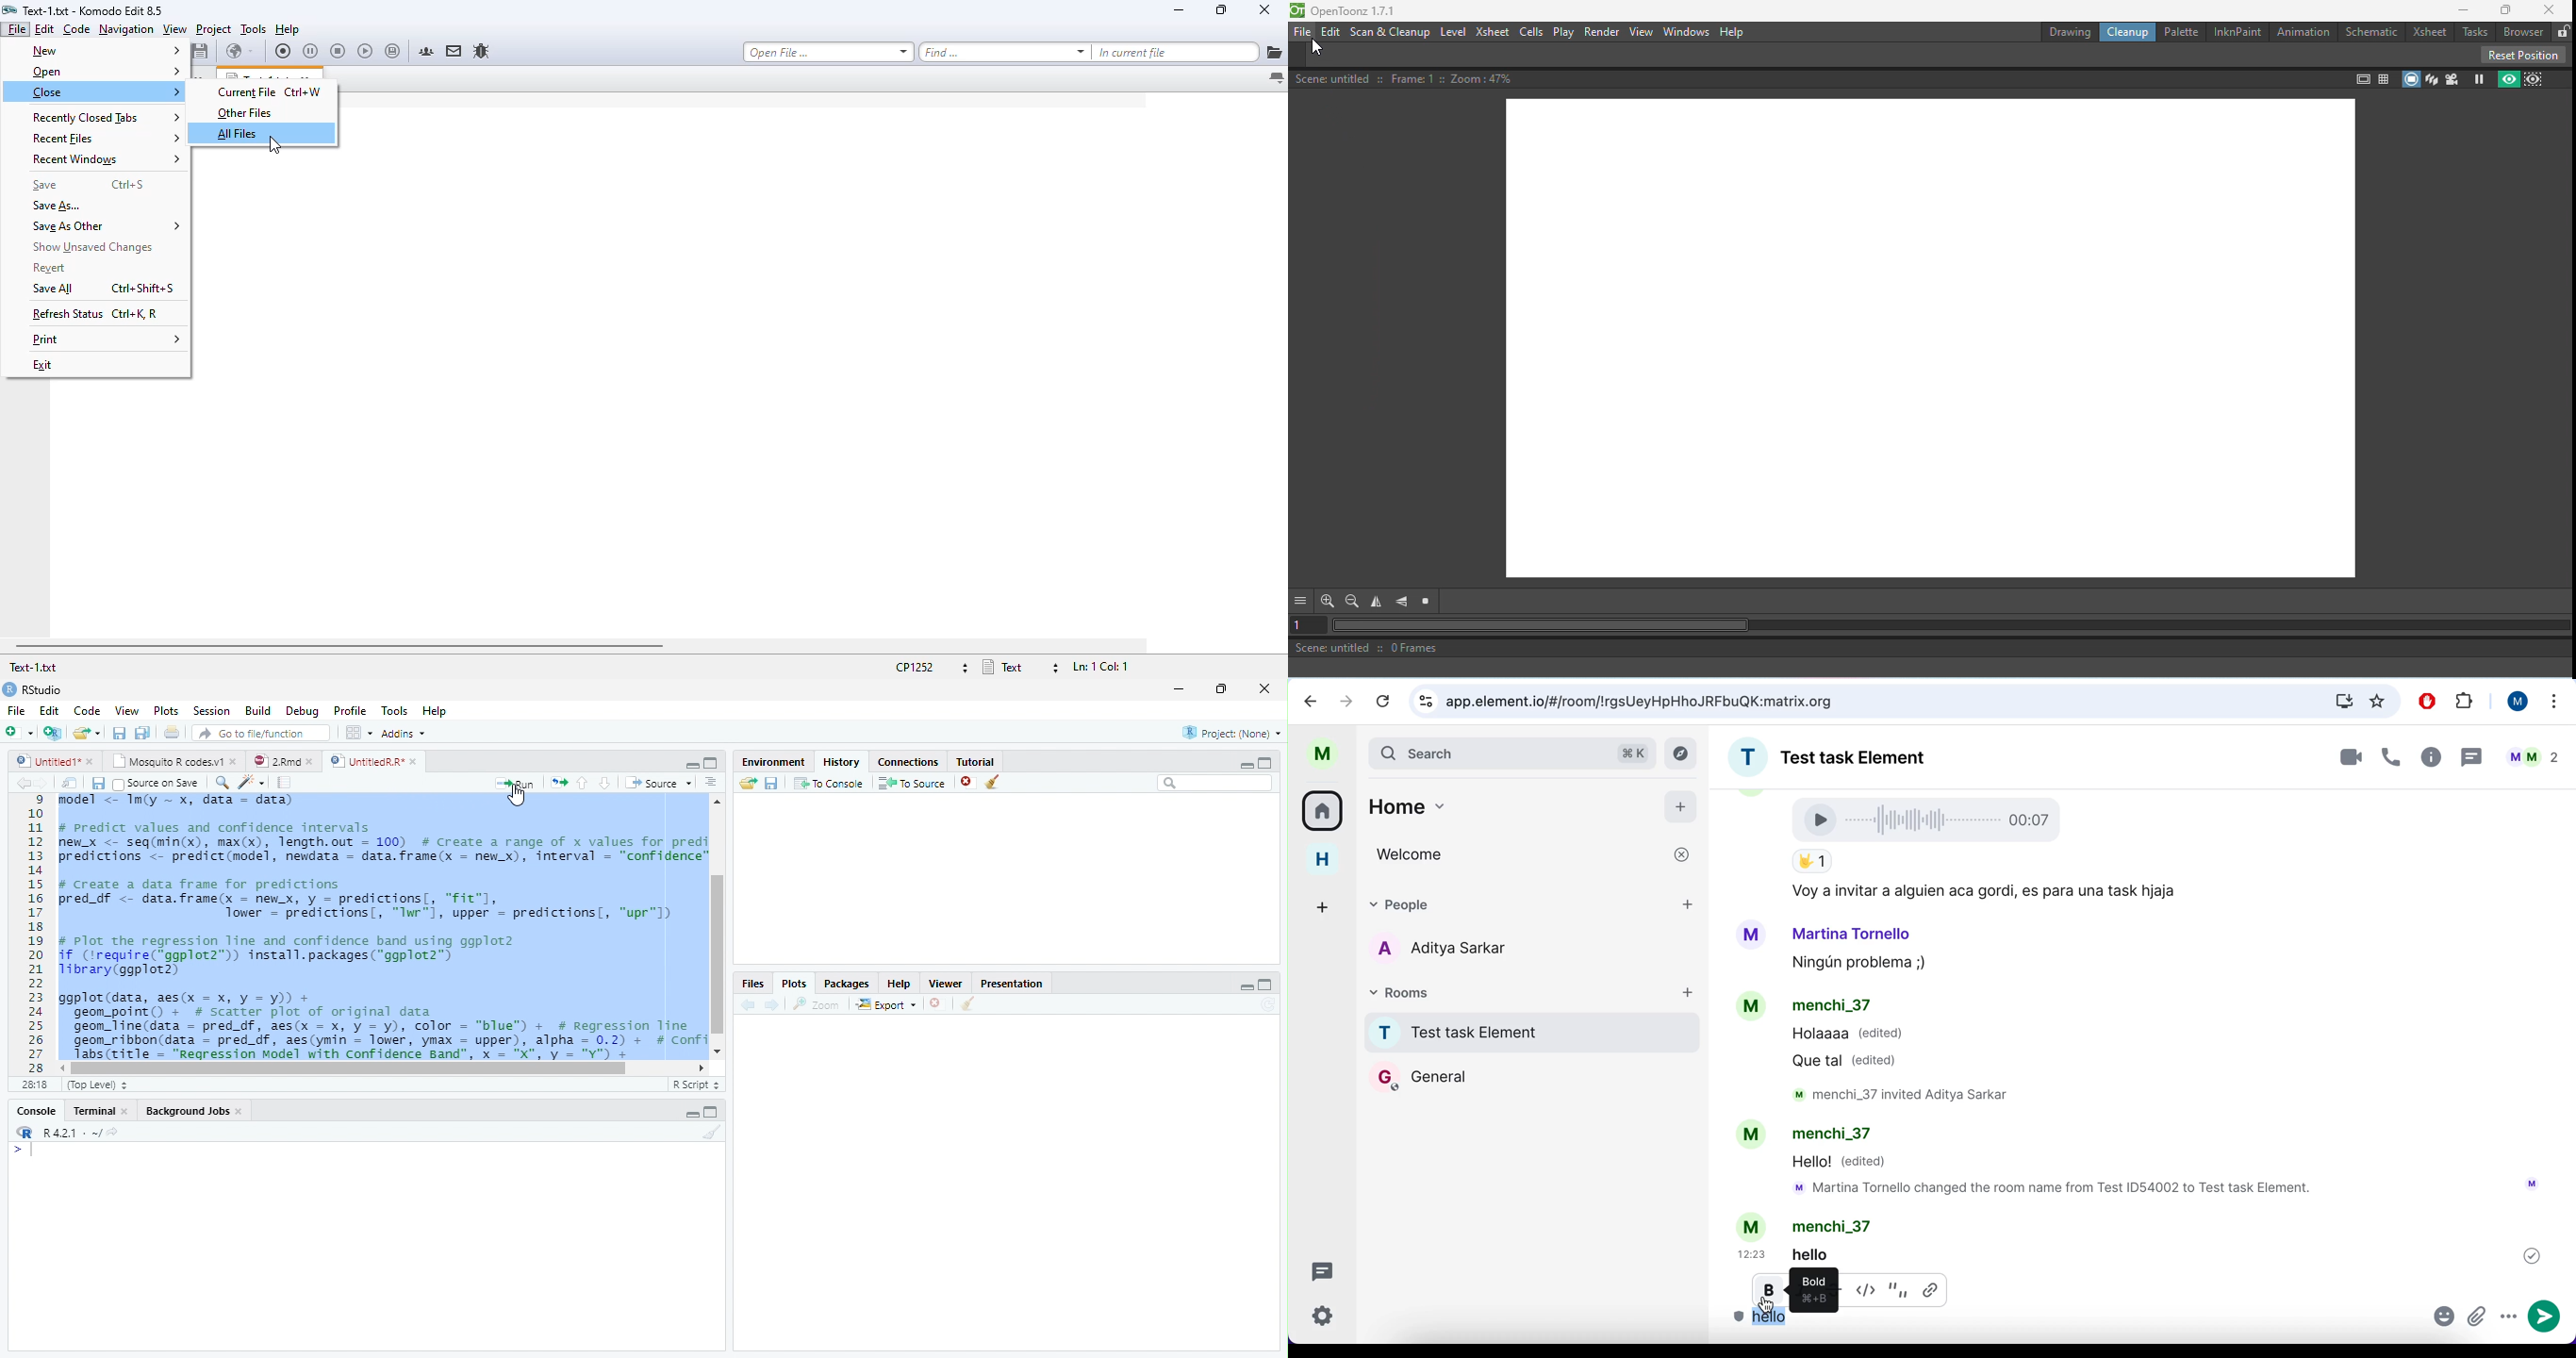 Image resolution: width=2576 pixels, height=1372 pixels. Describe the element at coordinates (2377, 702) in the screenshot. I see `favorites` at that location.